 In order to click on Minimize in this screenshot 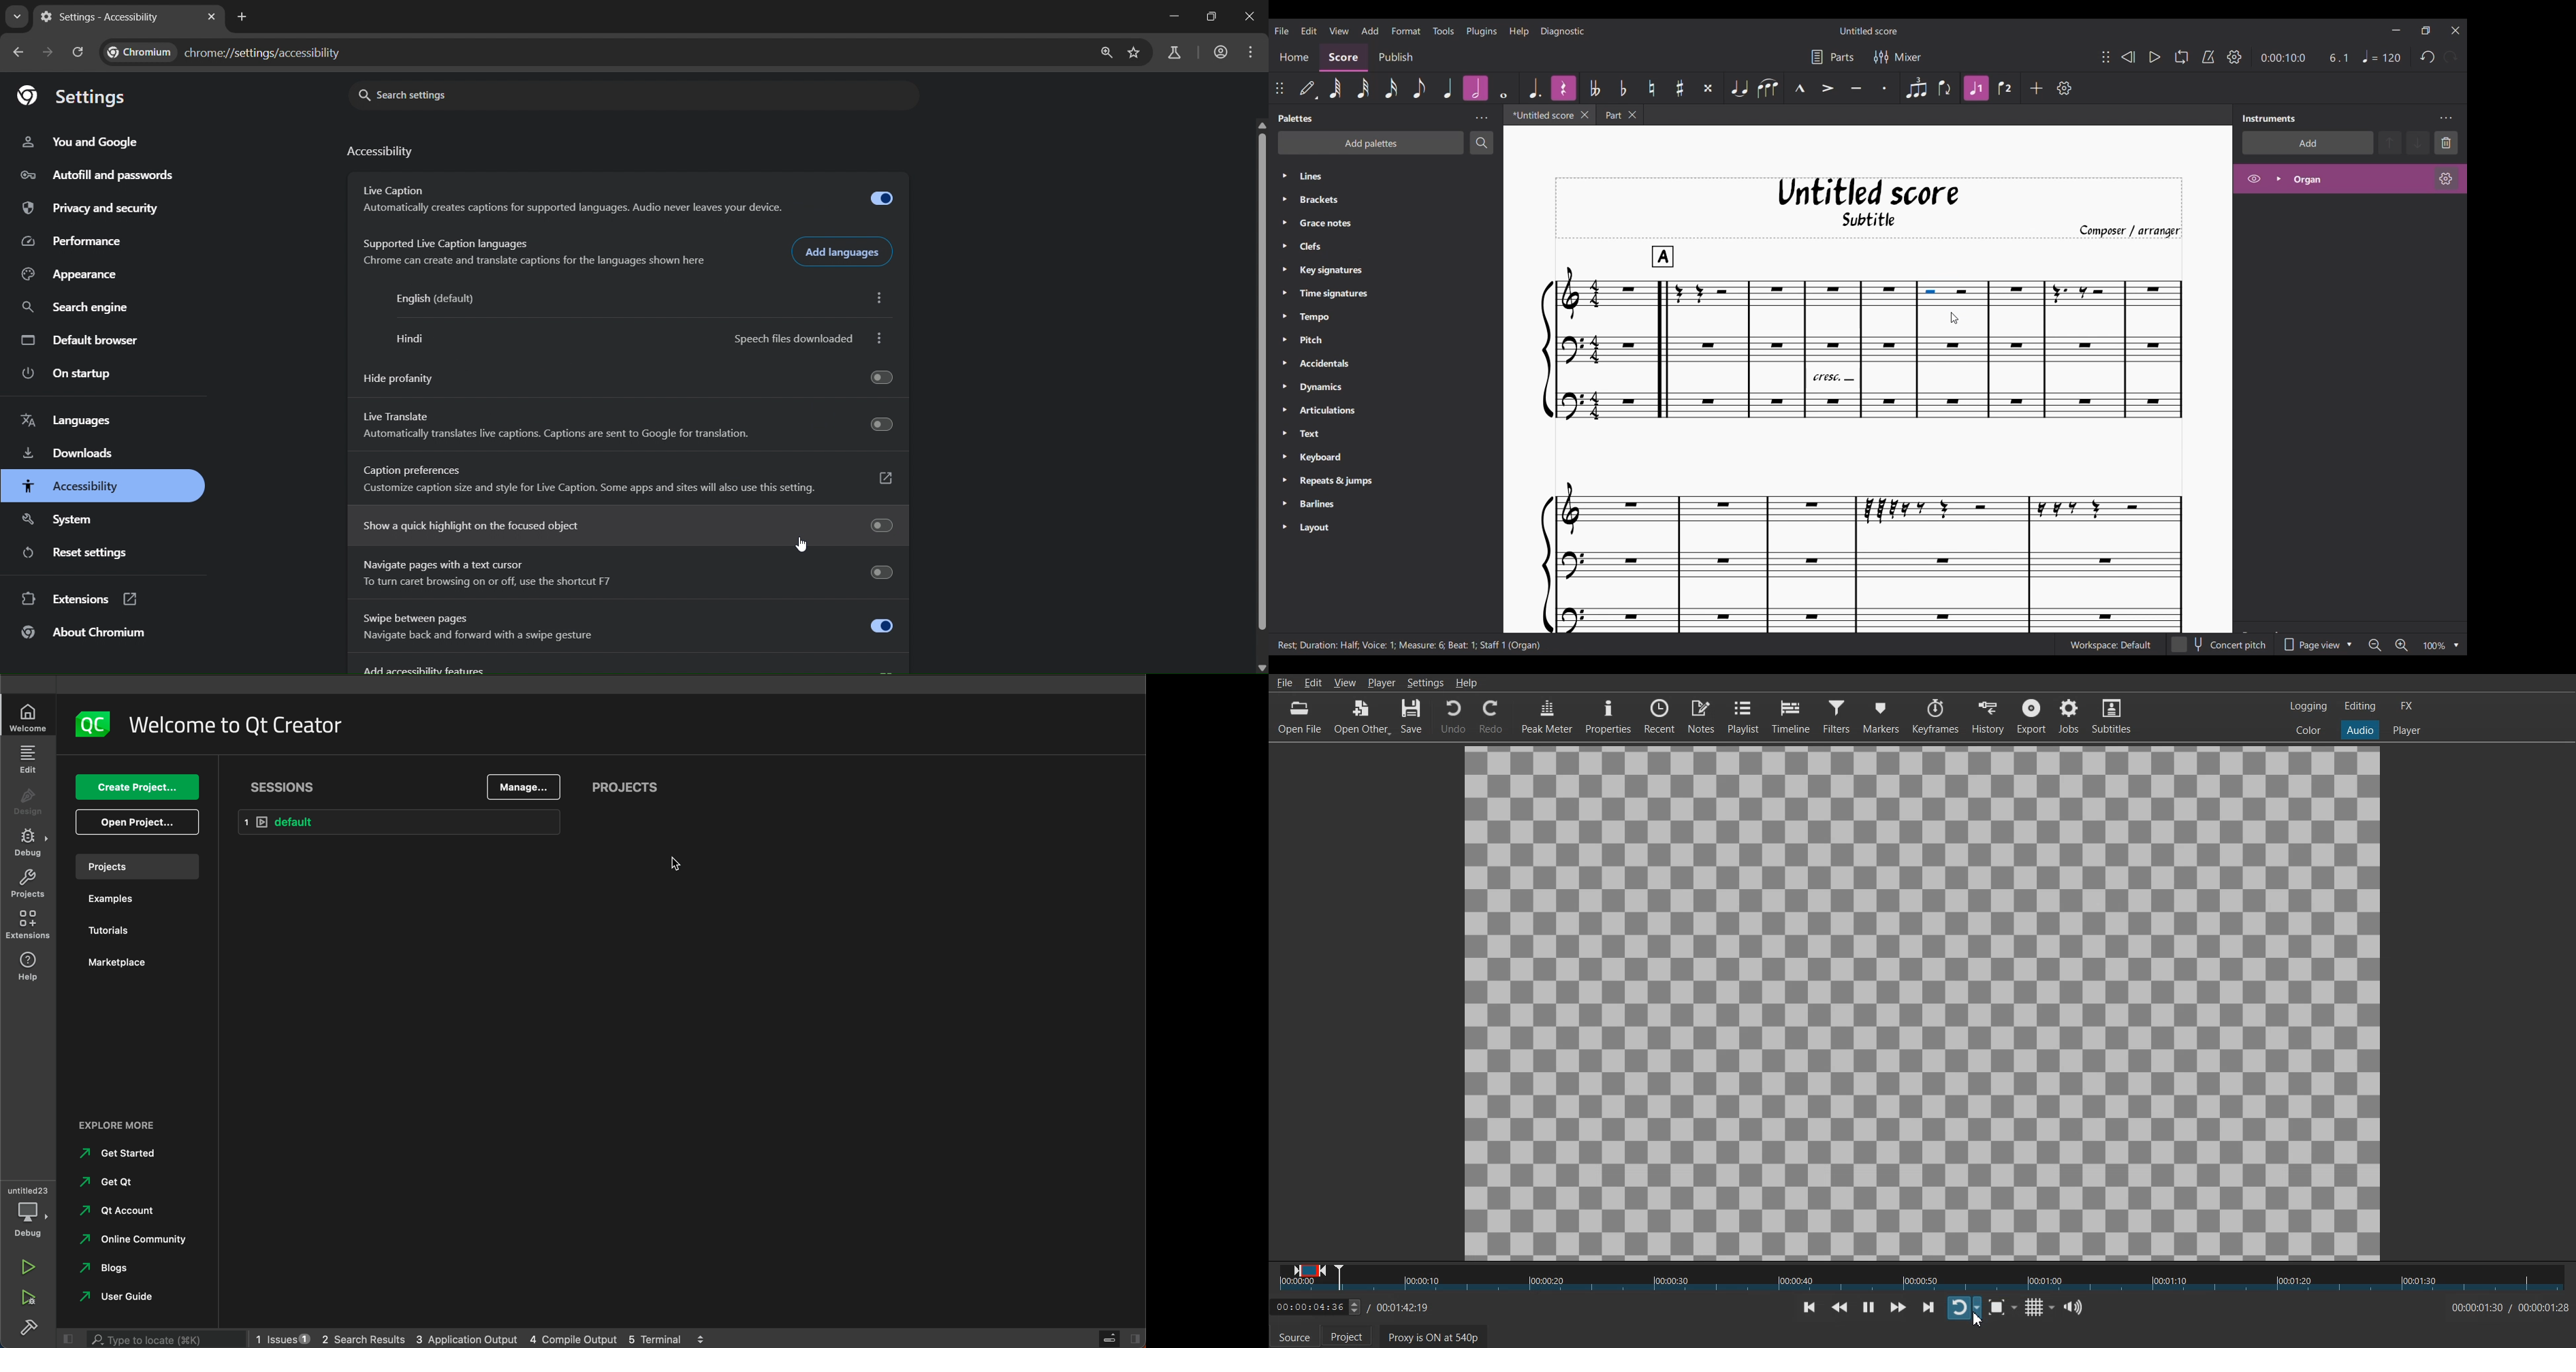, I will do `click(2396, 30)`.